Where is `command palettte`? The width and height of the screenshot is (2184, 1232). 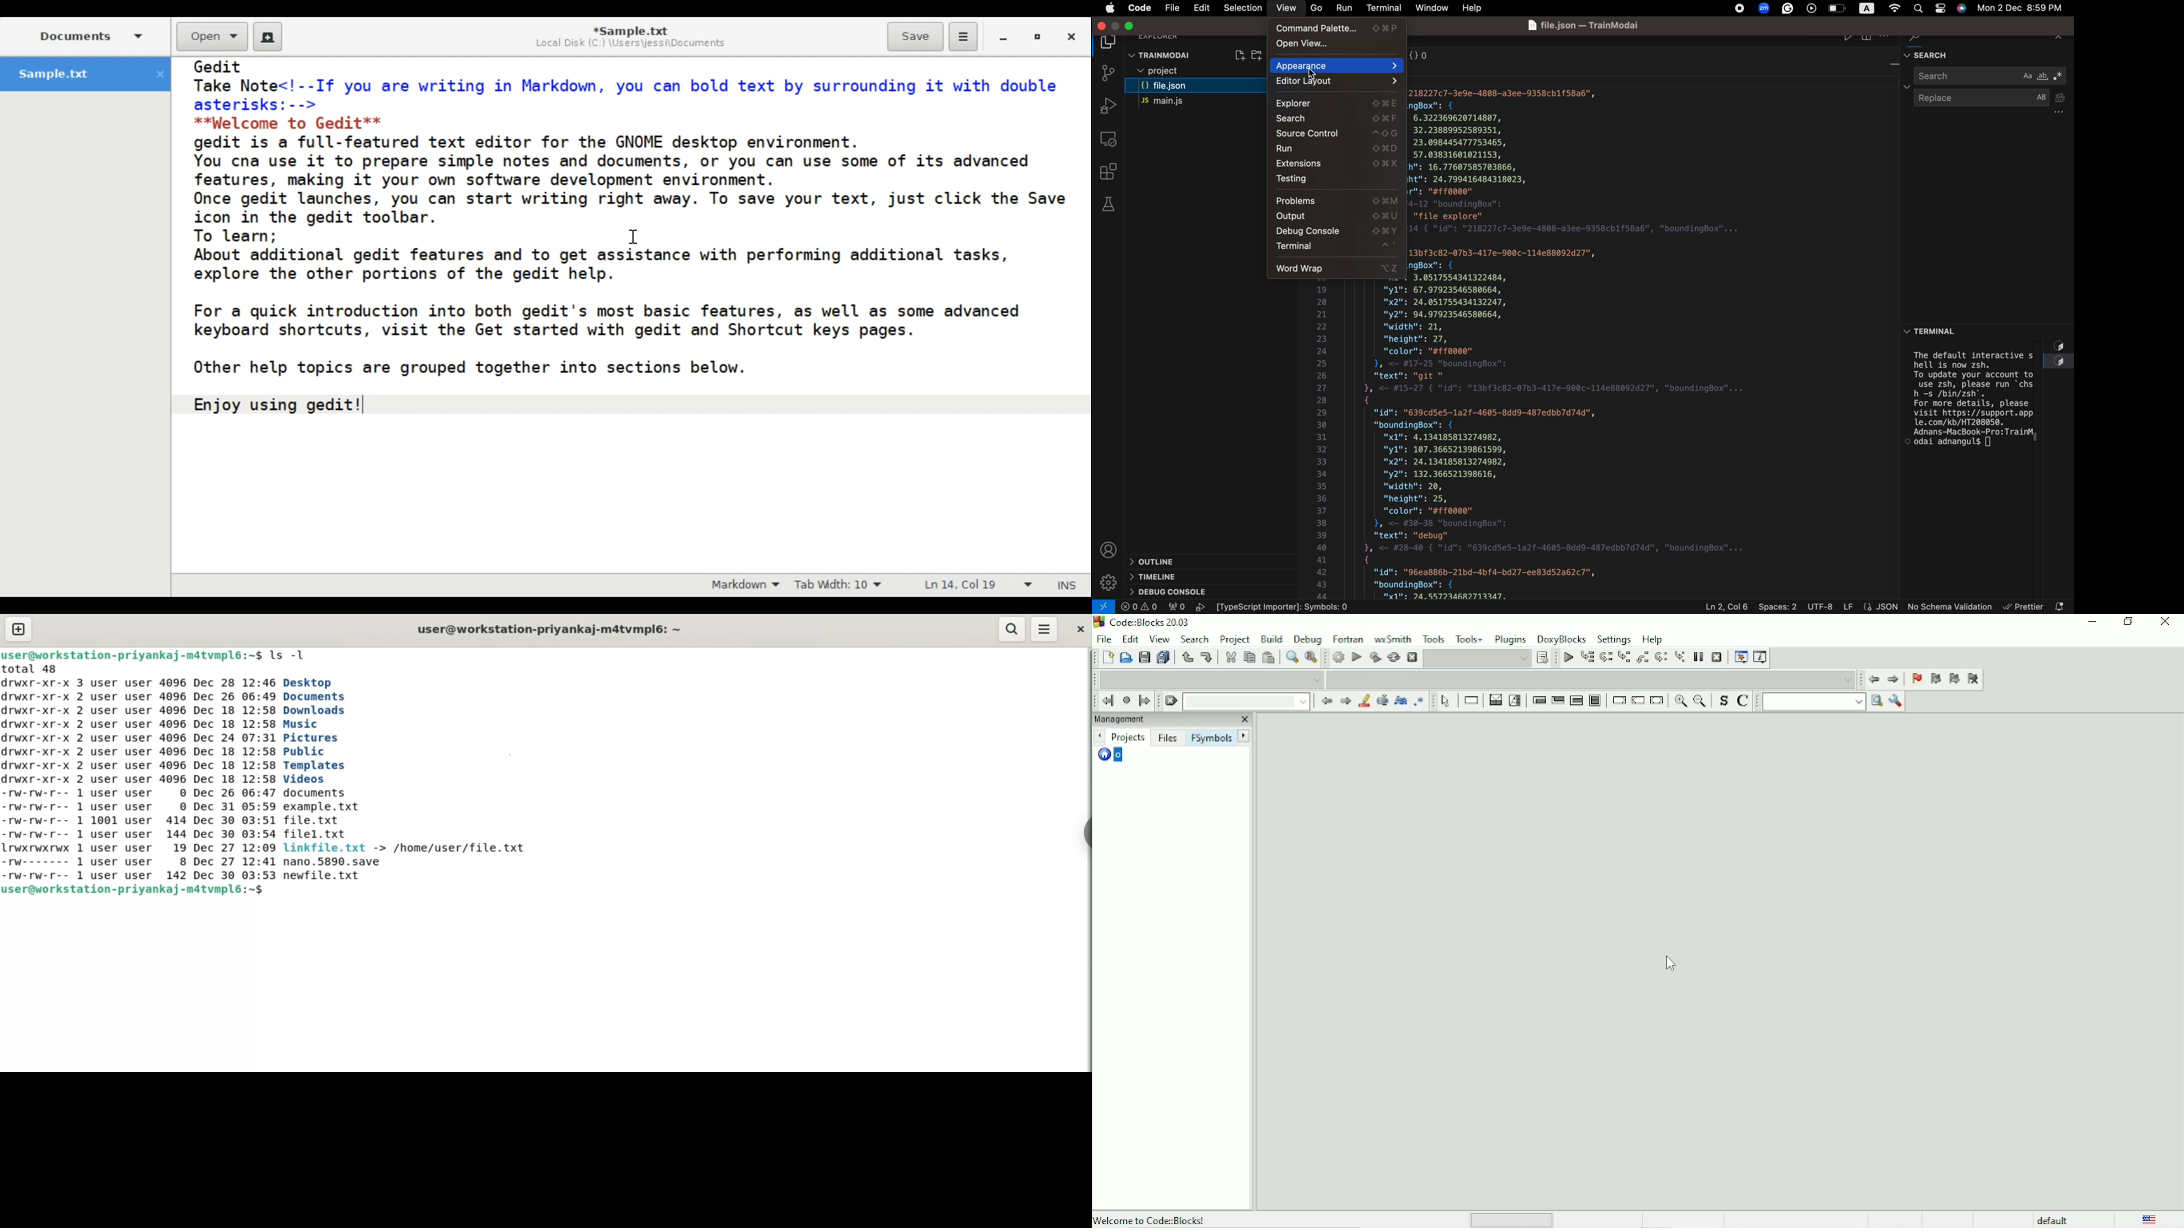
command palettte is located at coordinates (1338, 28).